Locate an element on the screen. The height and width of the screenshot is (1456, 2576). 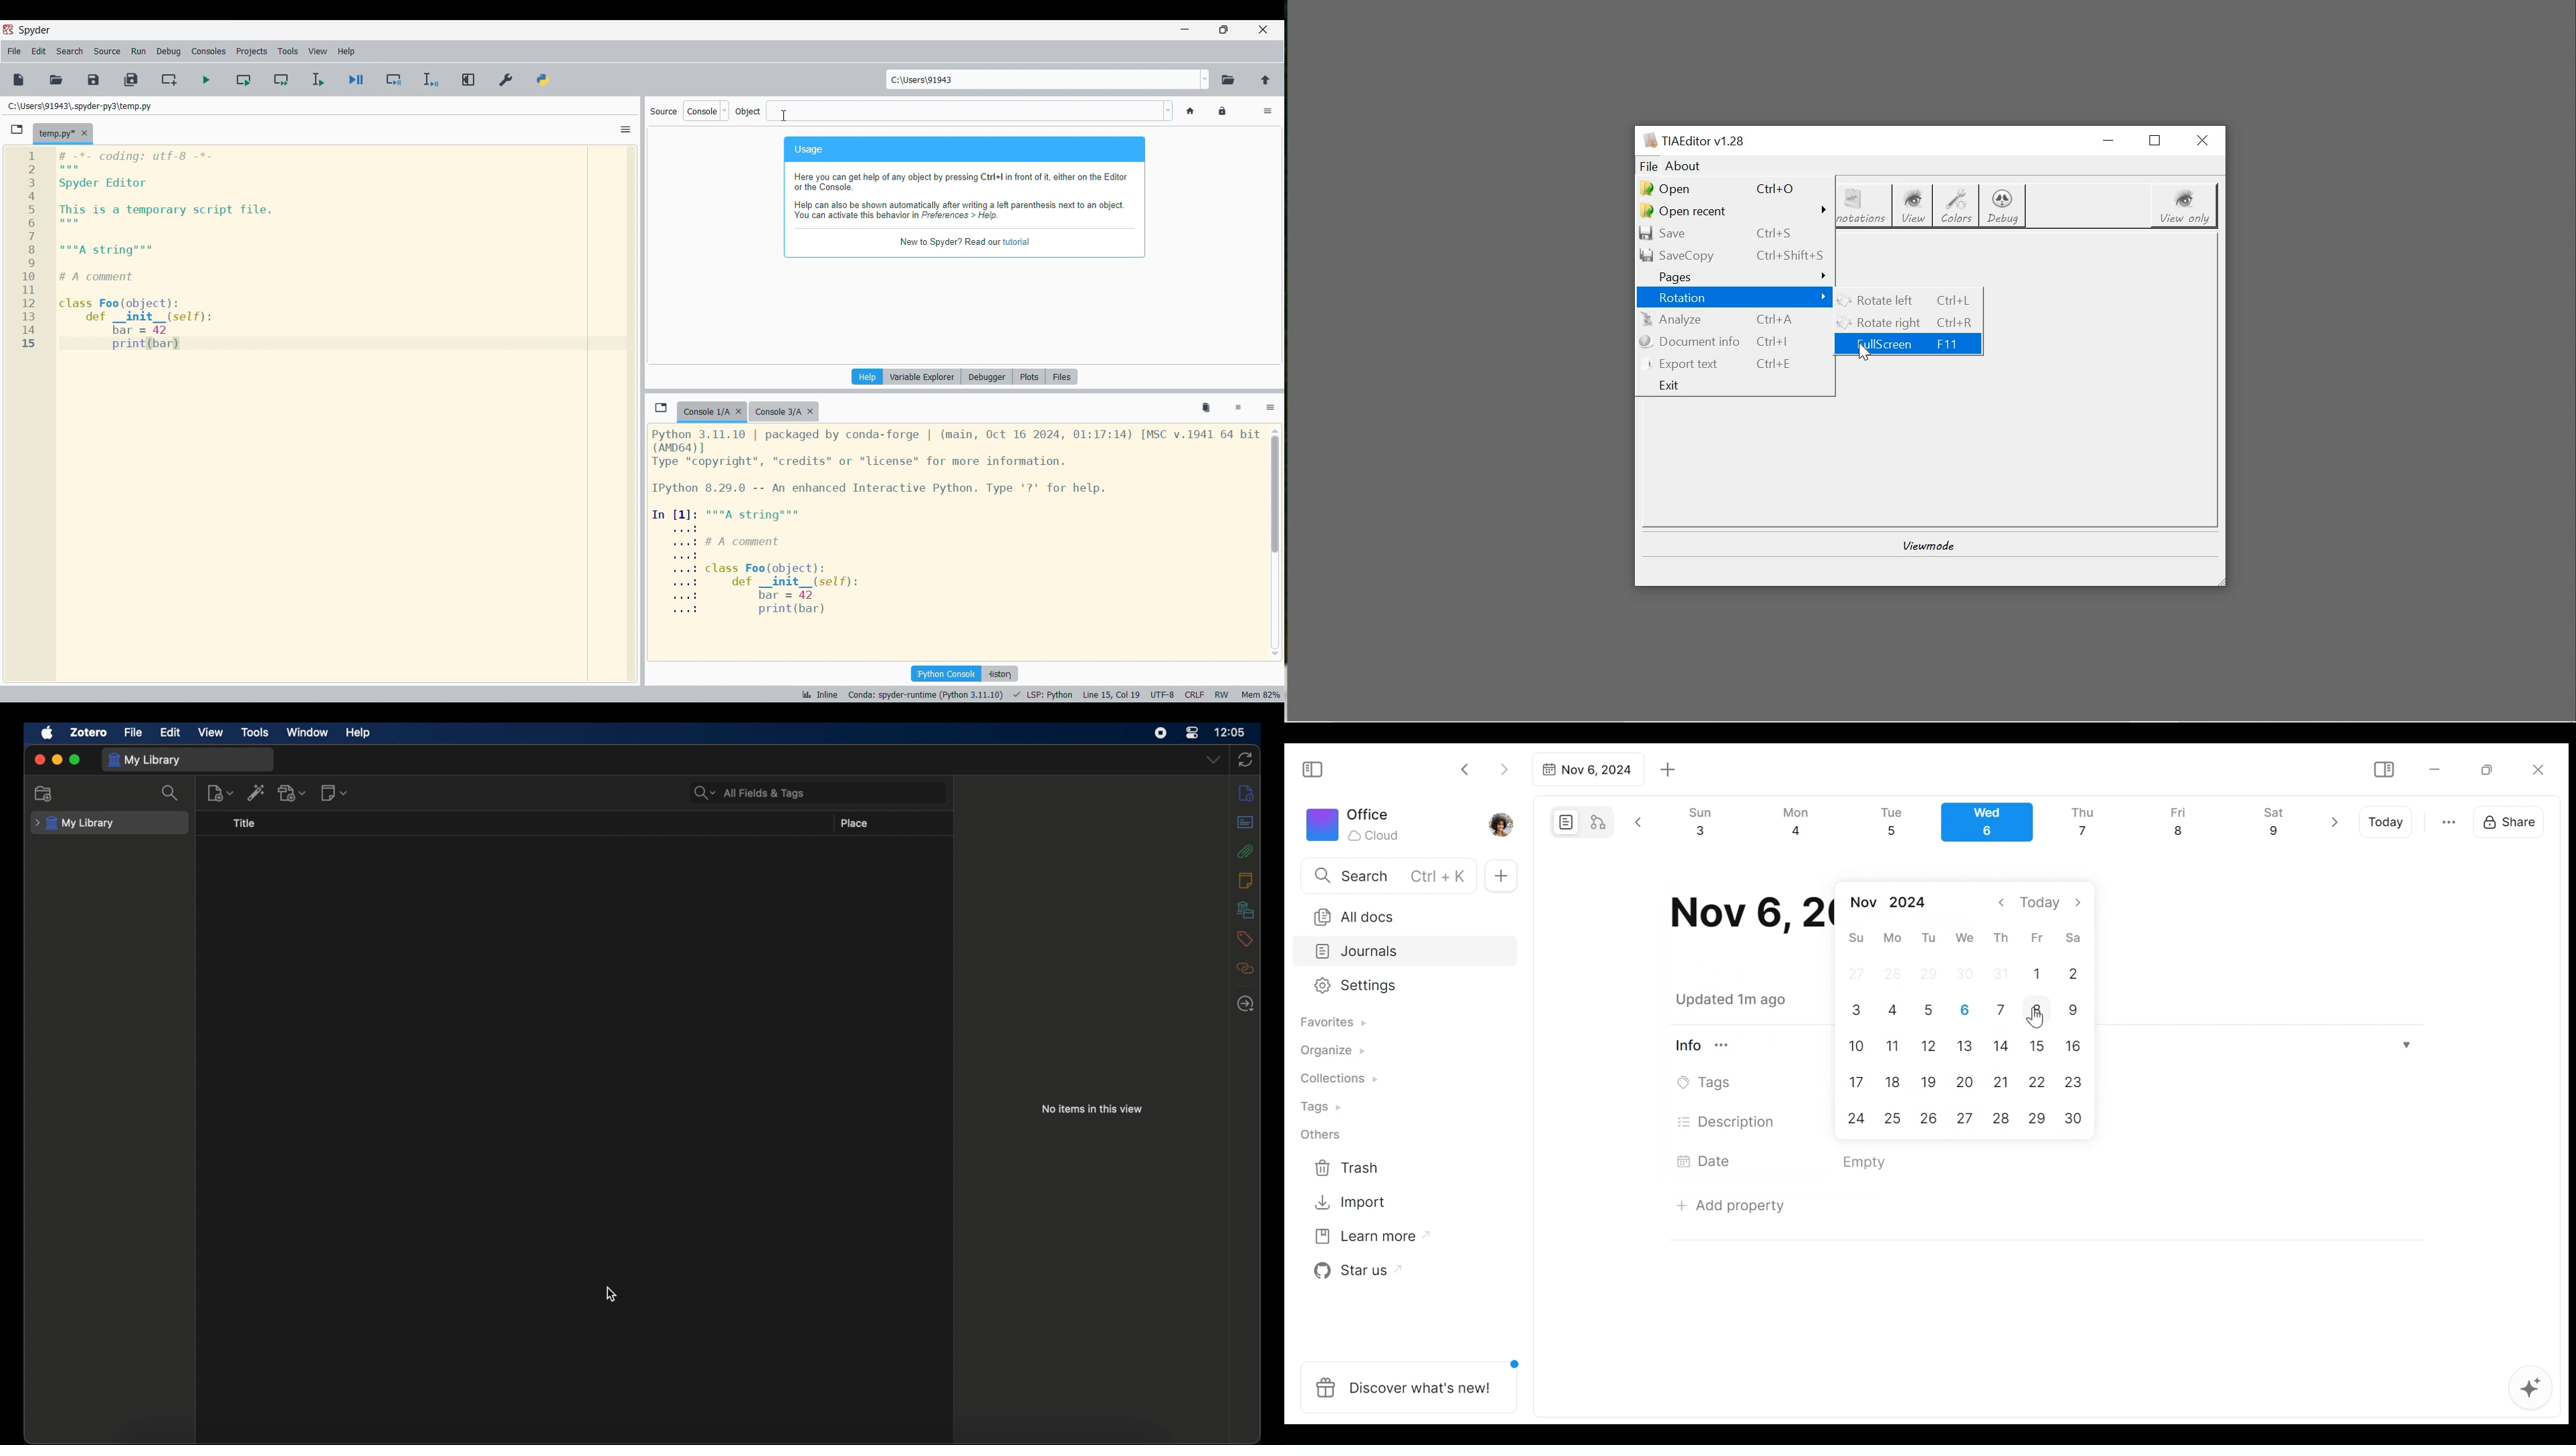
notes is located at coordinates (1246, 879).